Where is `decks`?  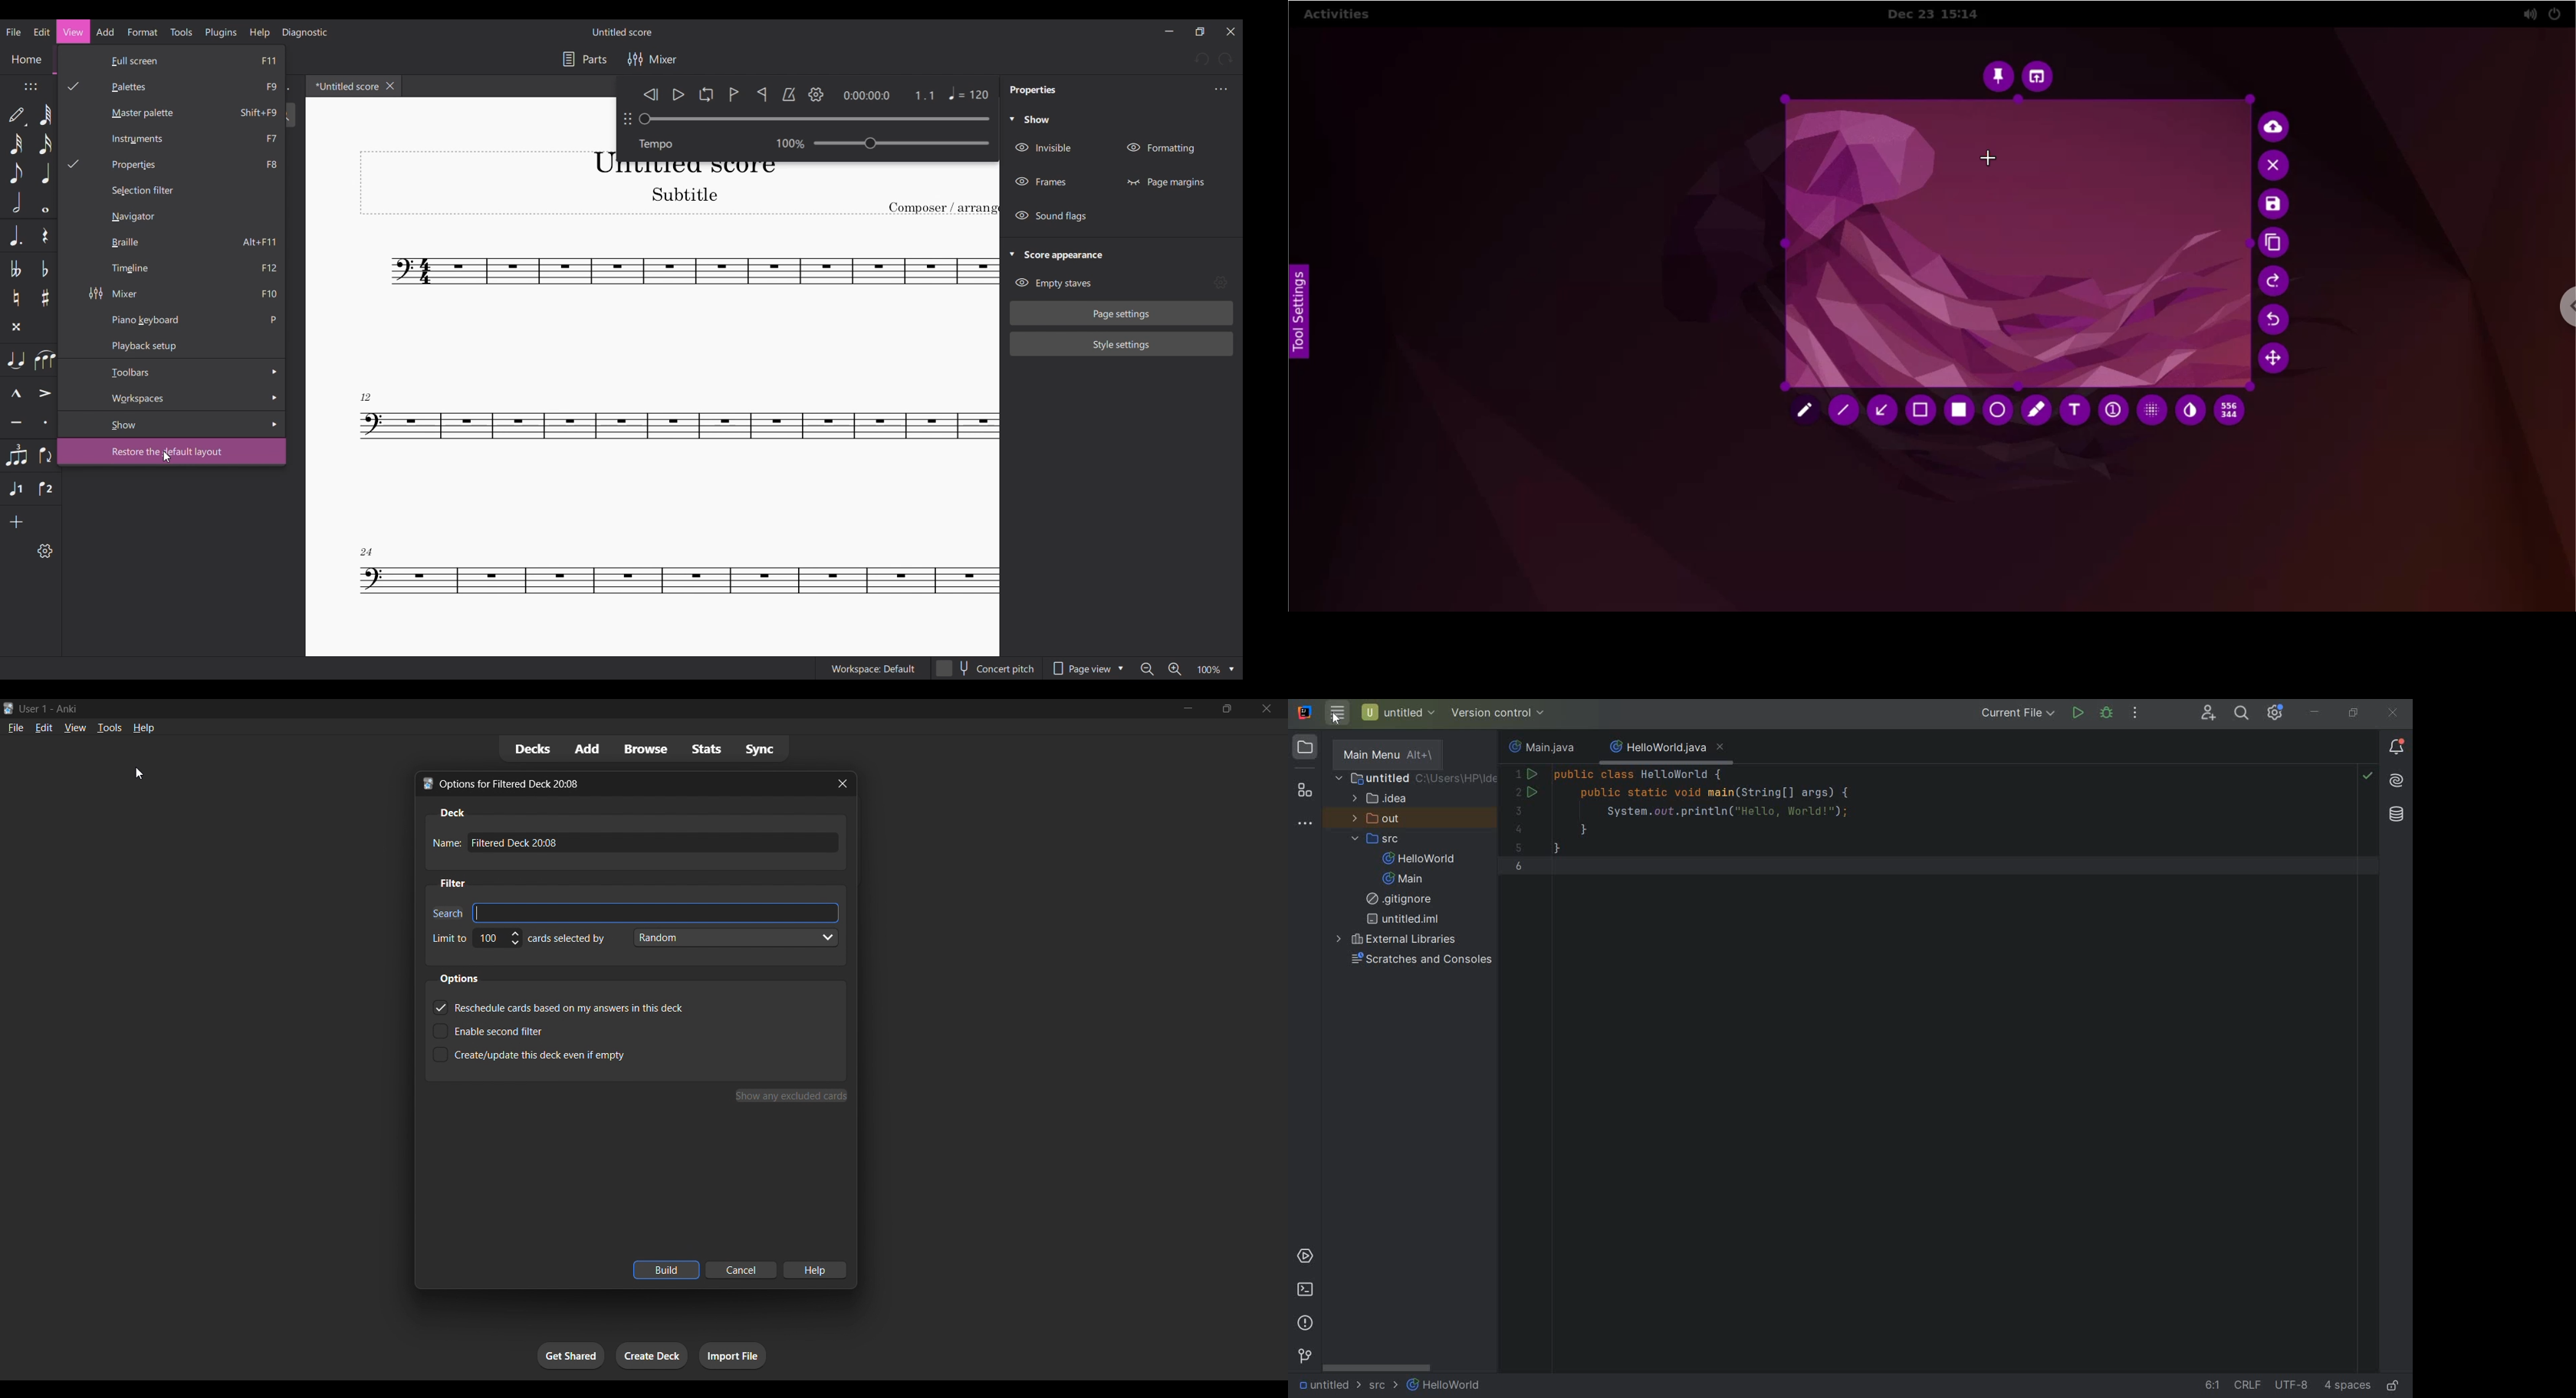
decks is located at coordinates (527, 749).